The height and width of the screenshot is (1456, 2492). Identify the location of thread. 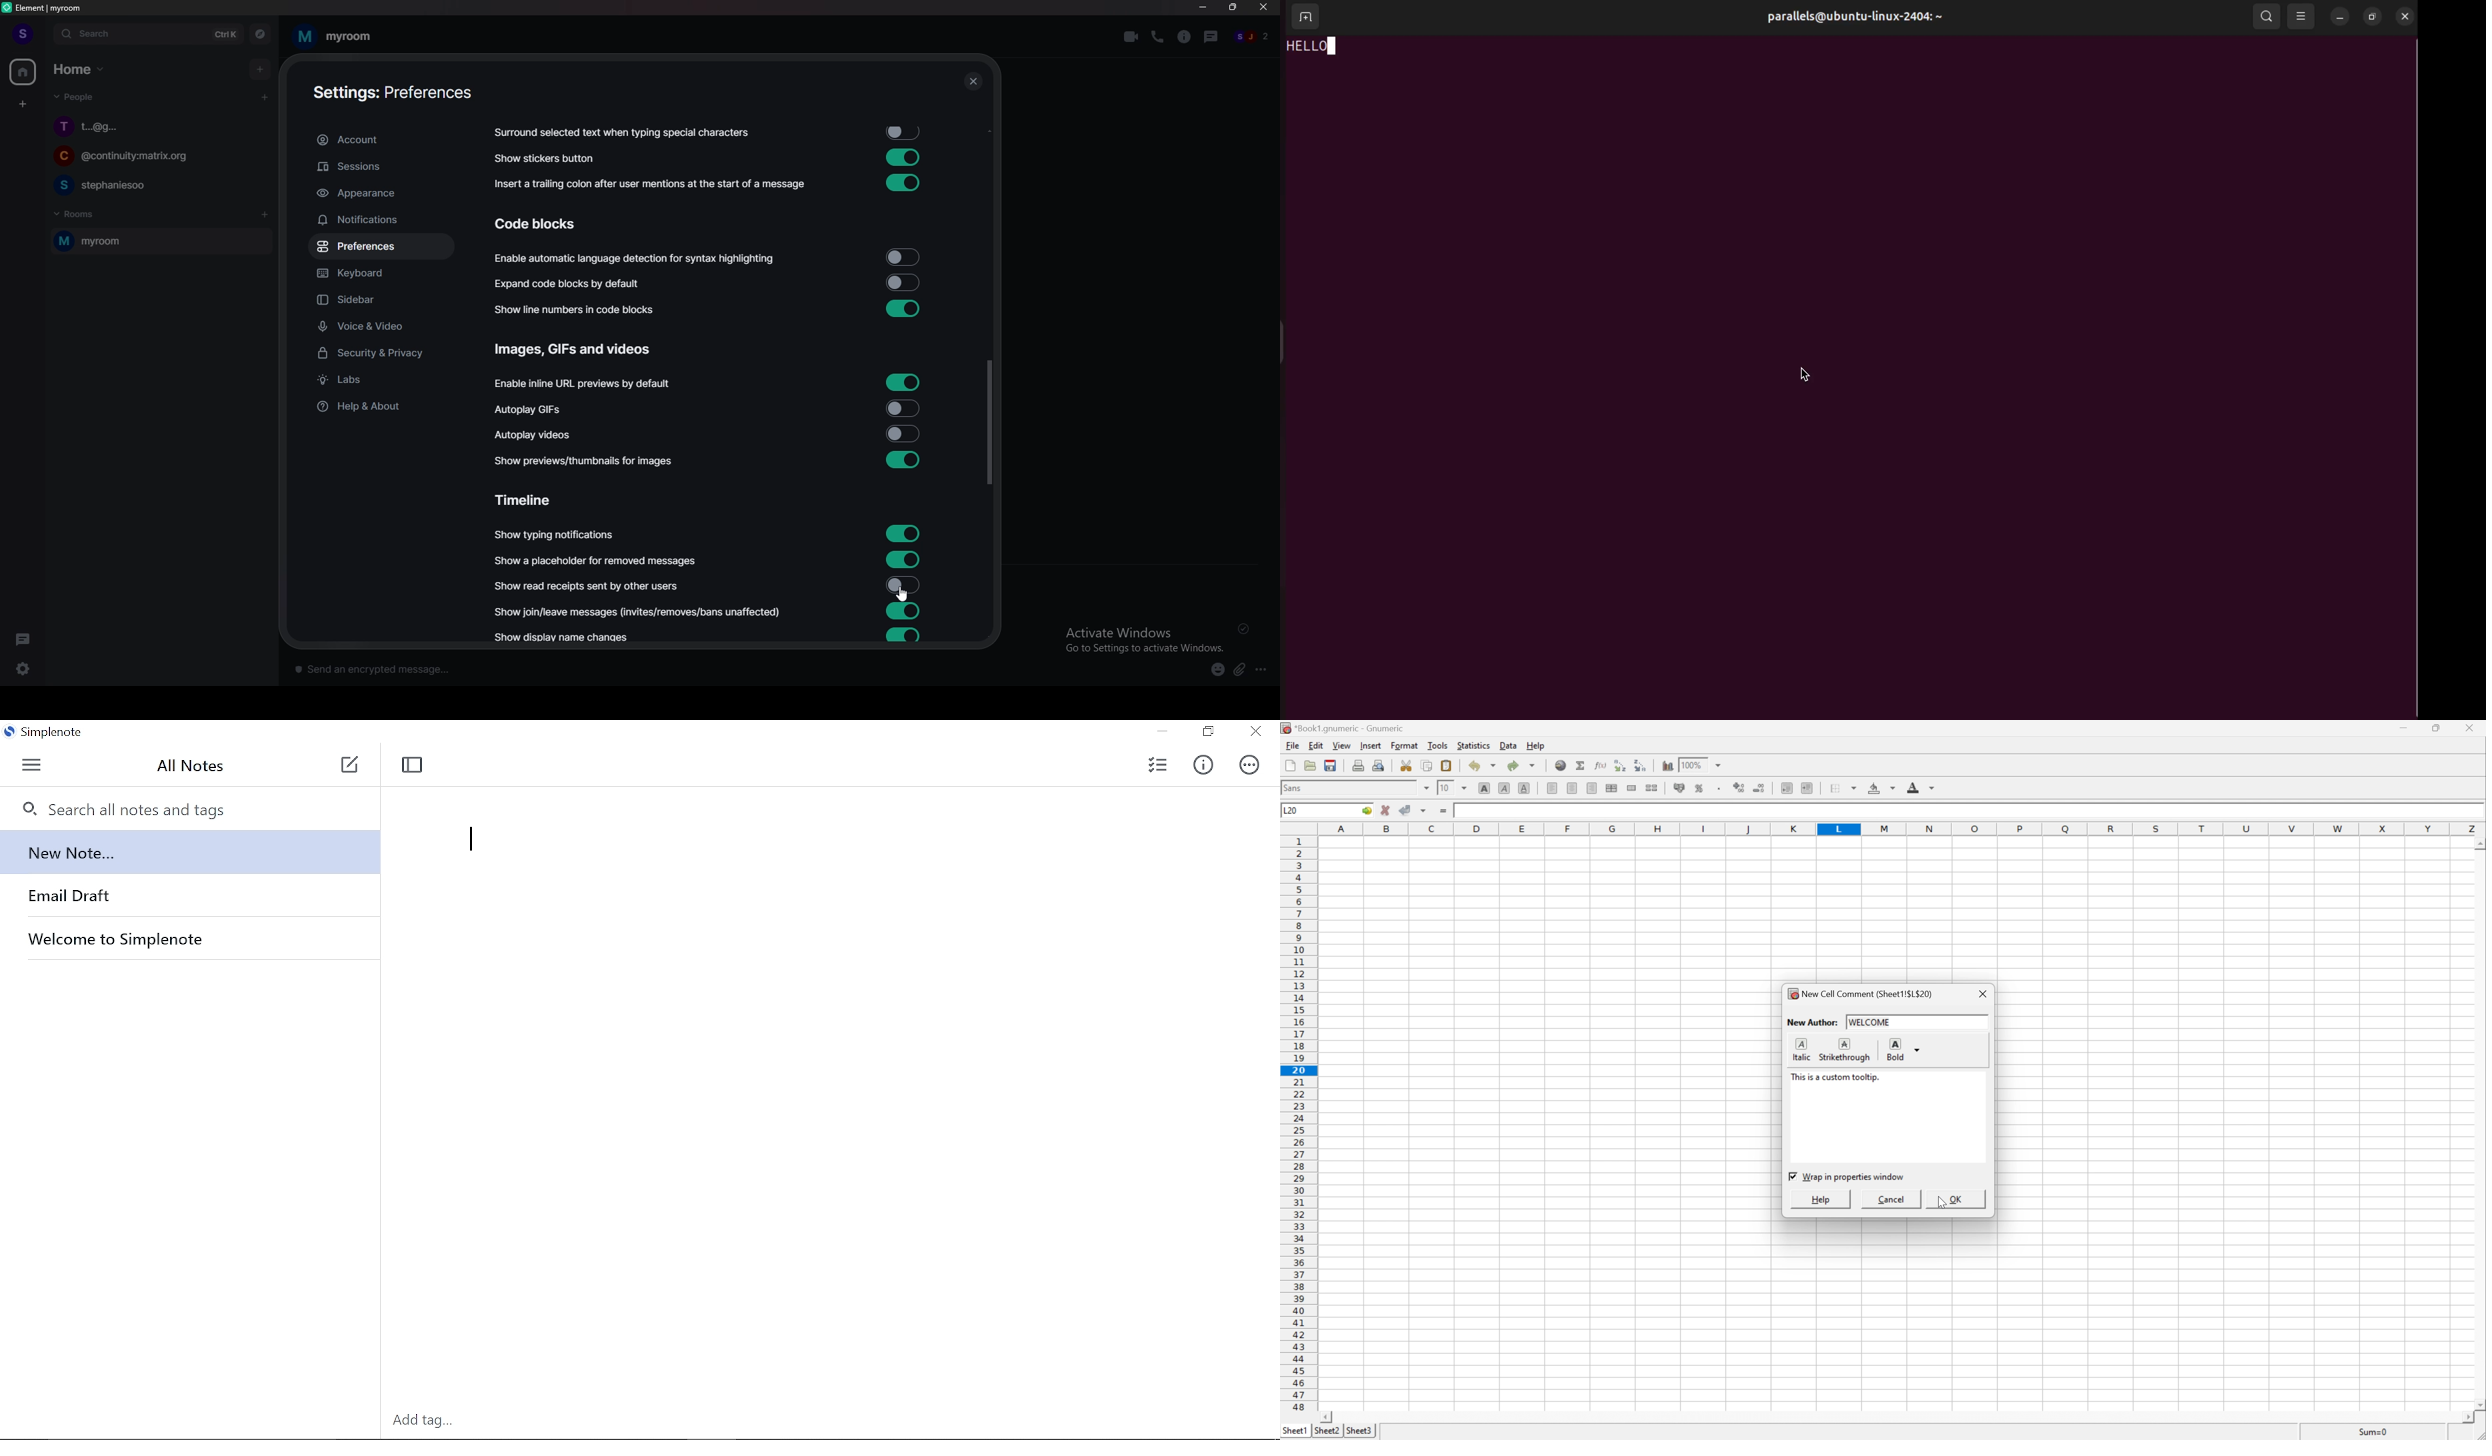
(1213, 36).